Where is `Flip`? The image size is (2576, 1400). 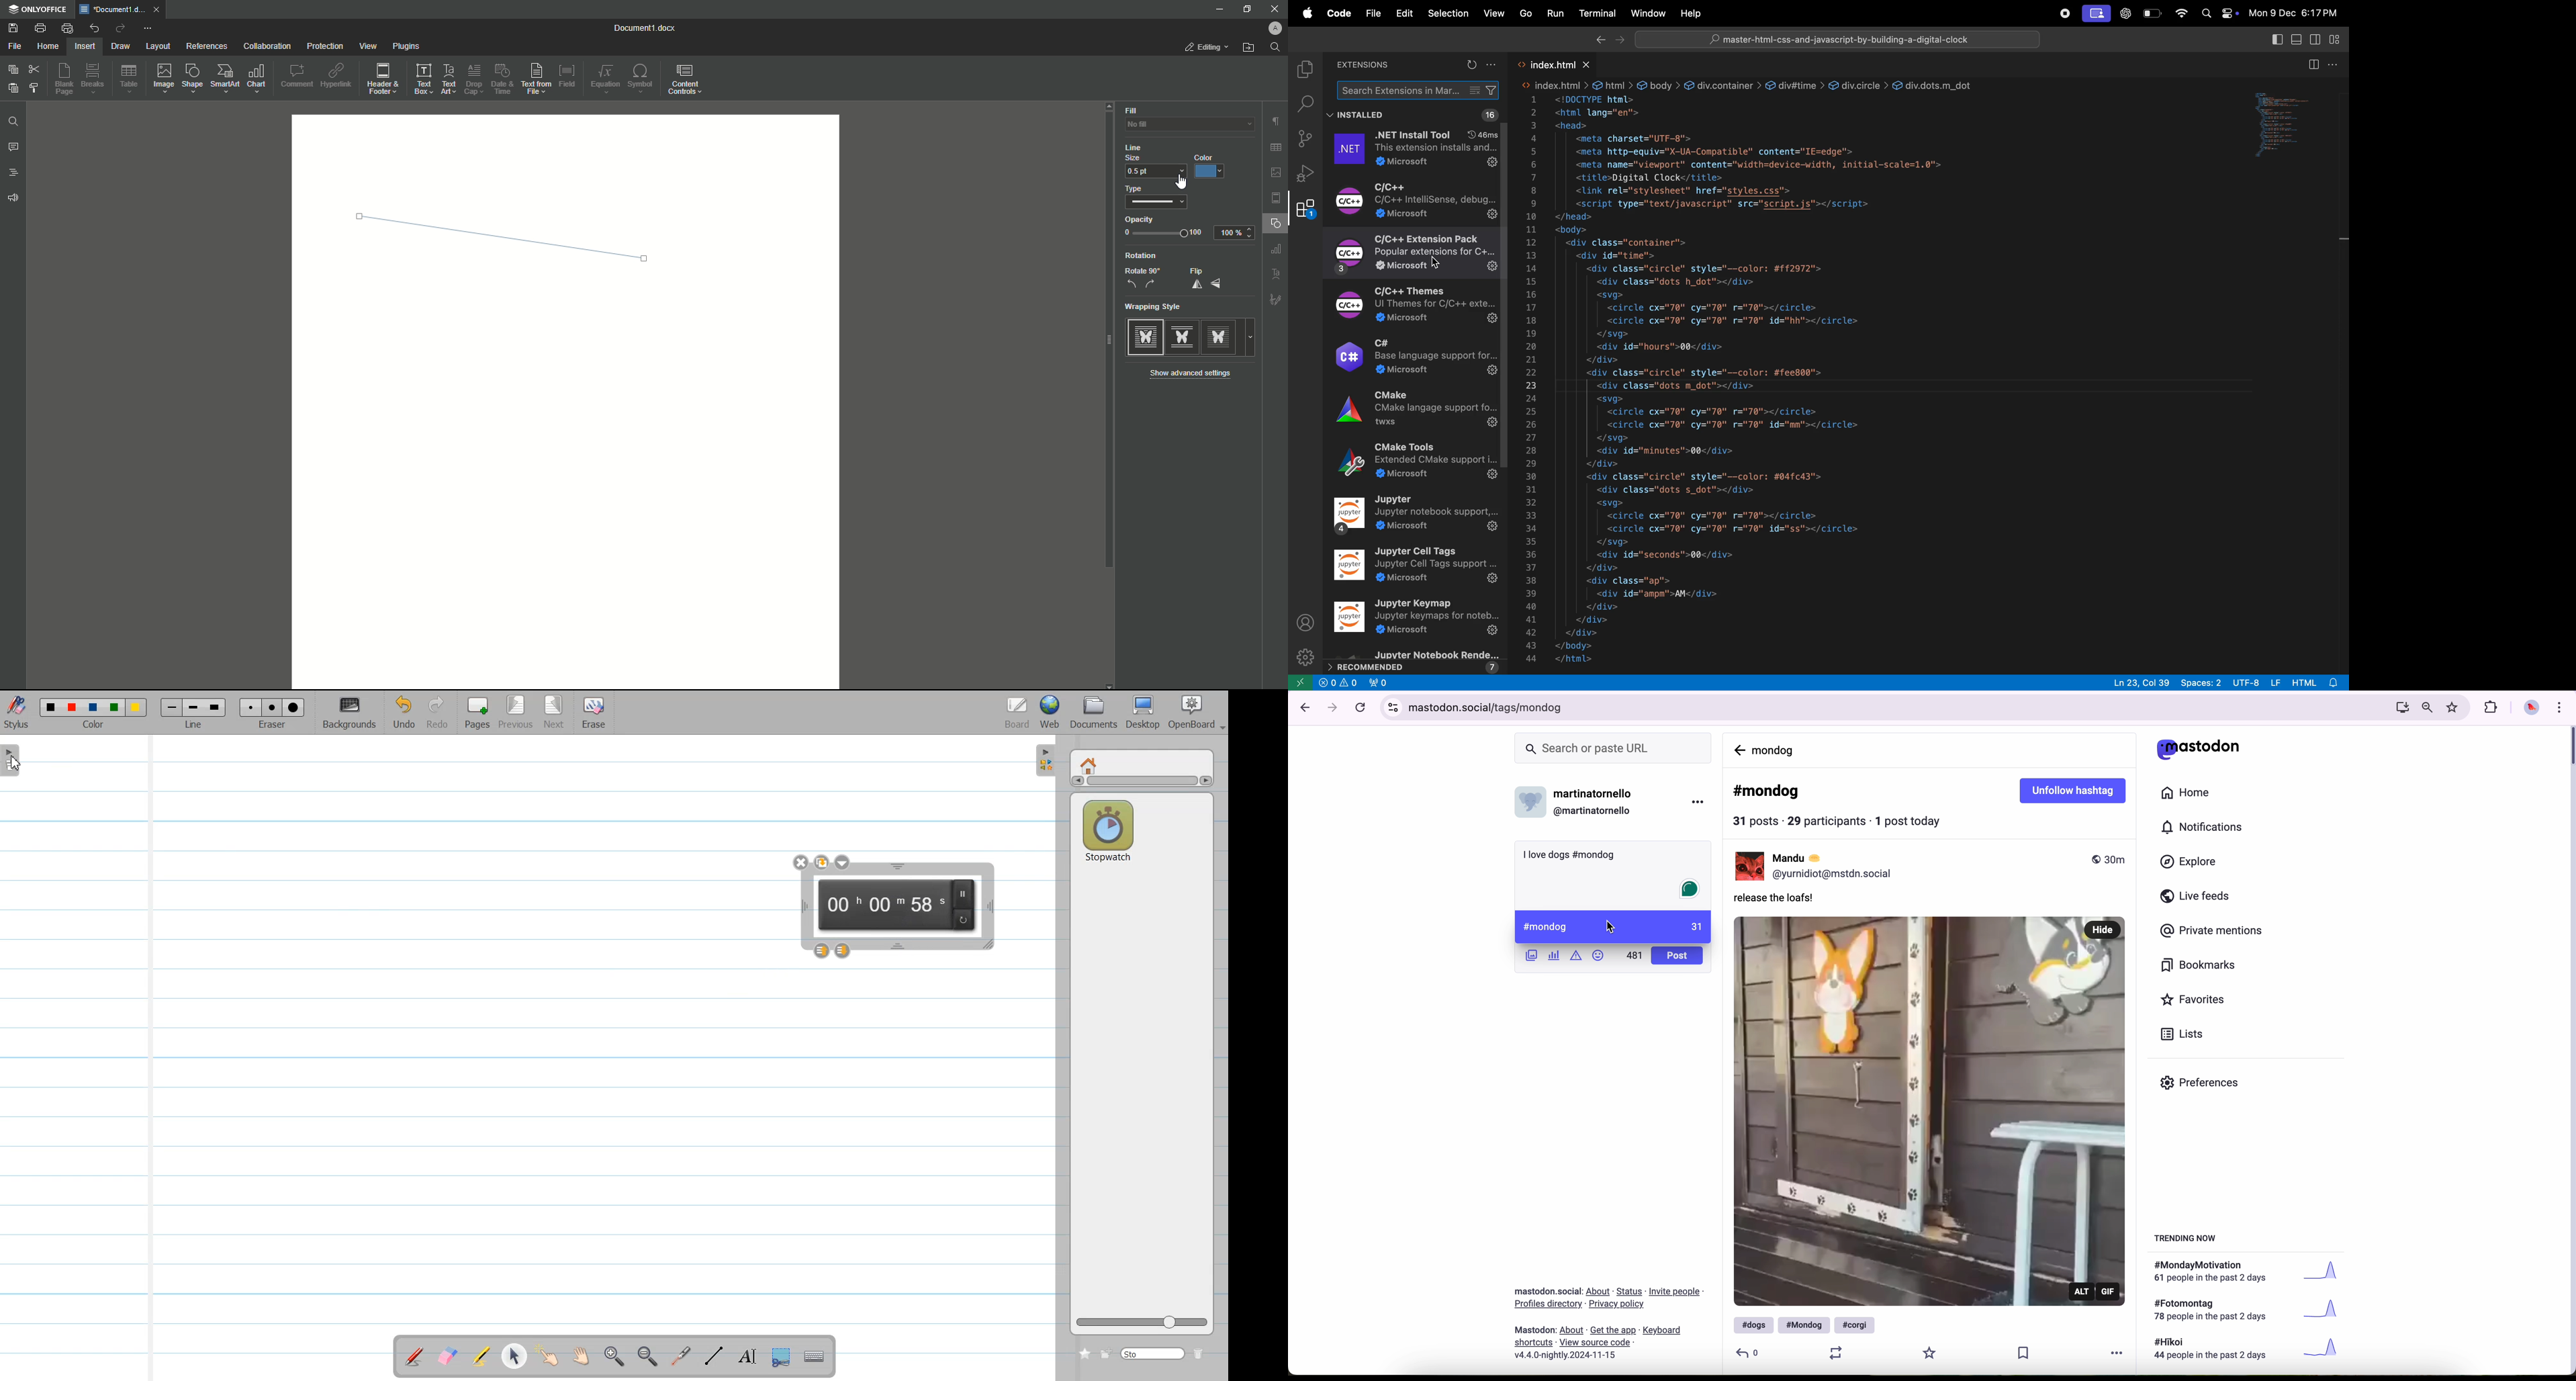
Flip is located at coordinates (1205, 279).